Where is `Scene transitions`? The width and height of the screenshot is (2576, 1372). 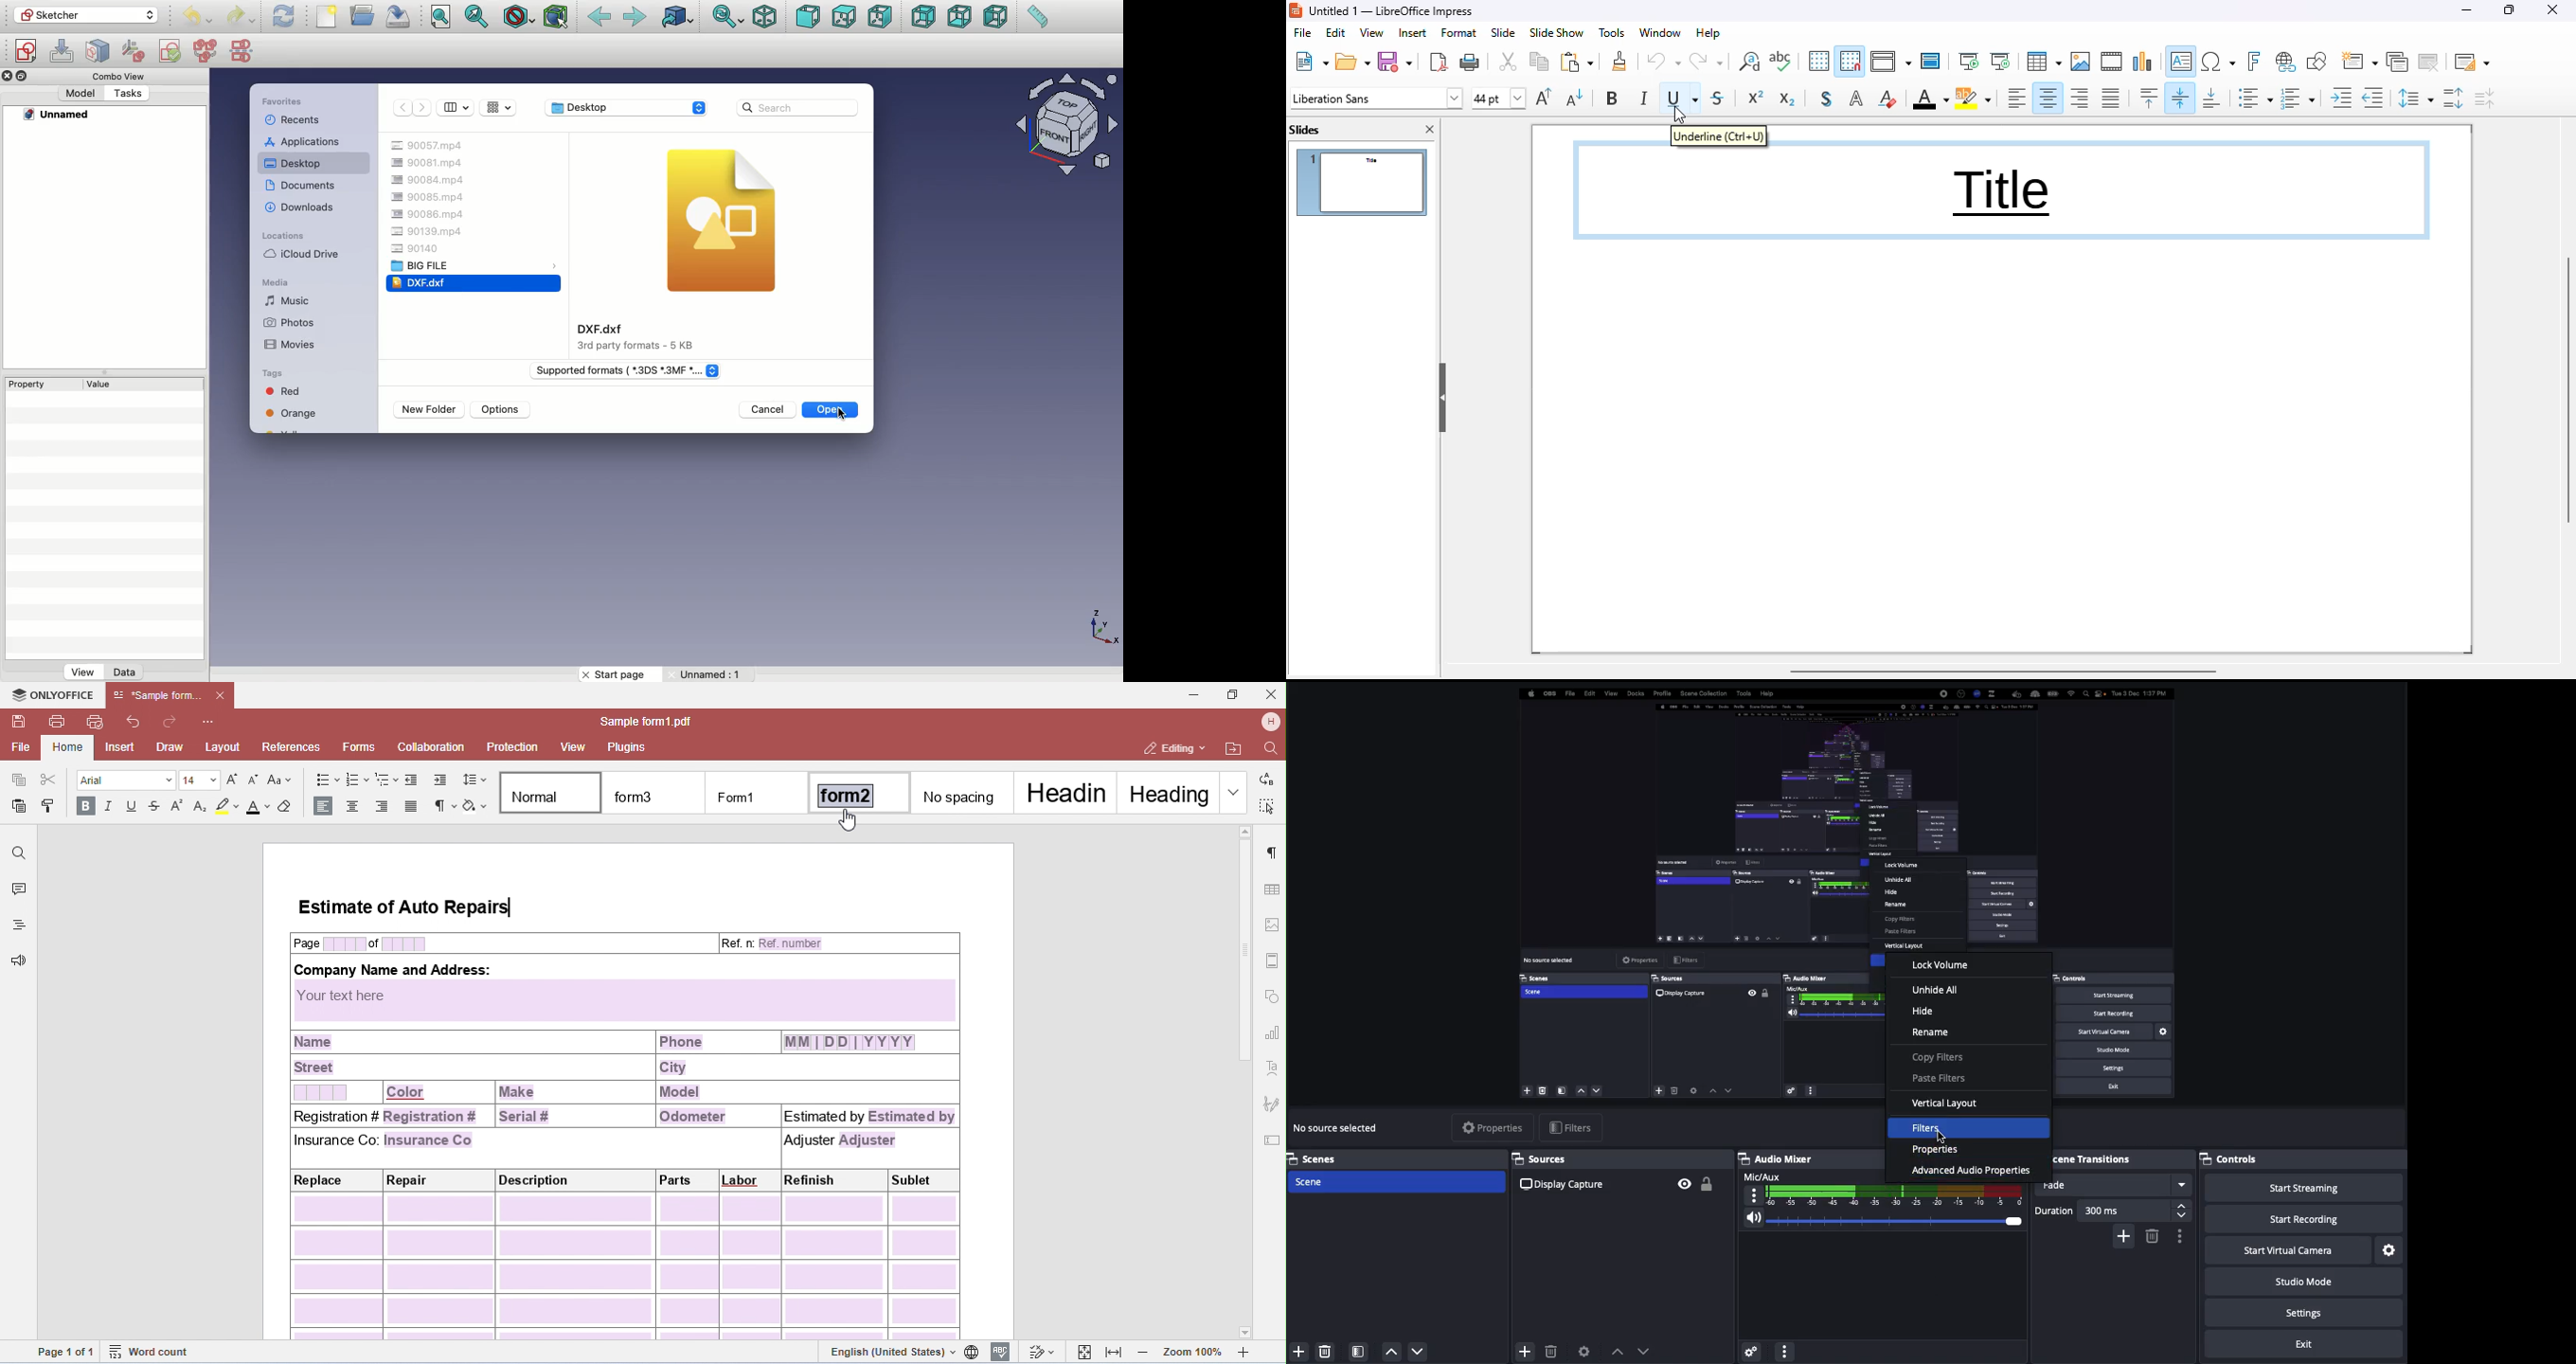 Scene transitions is located at coordinates (2086, 1160).